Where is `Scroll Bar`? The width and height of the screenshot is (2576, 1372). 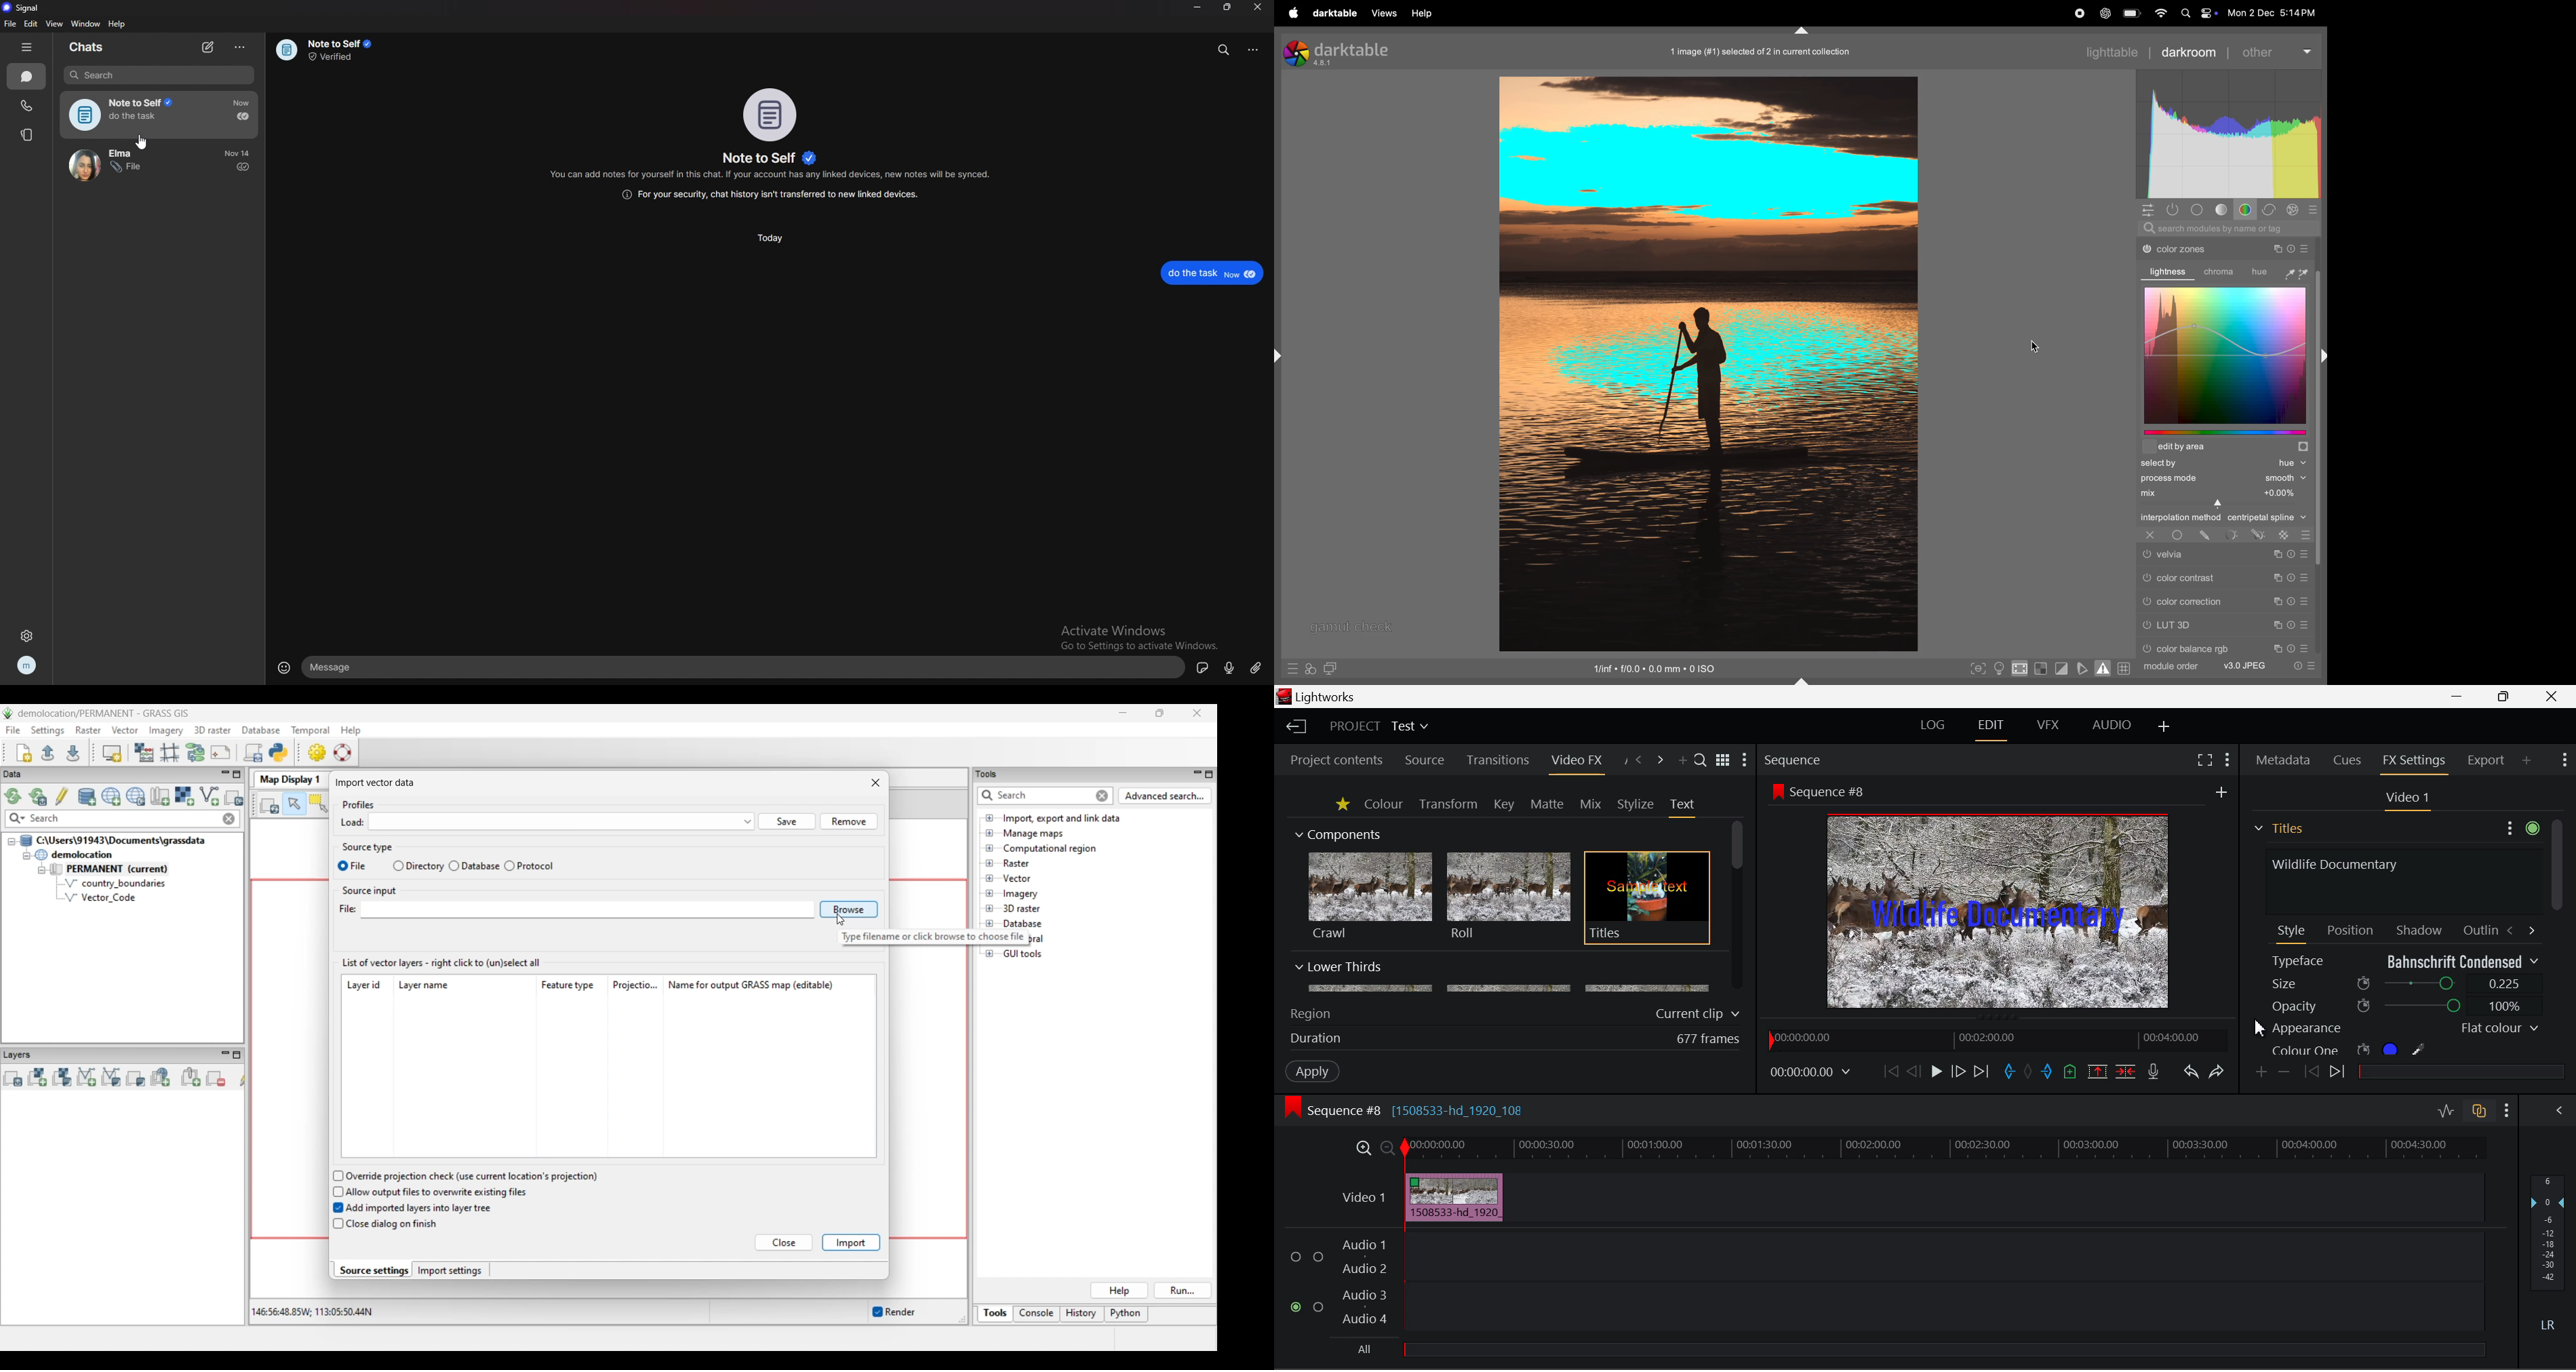 Scroll Bar is located at coordinates (1738, 907).